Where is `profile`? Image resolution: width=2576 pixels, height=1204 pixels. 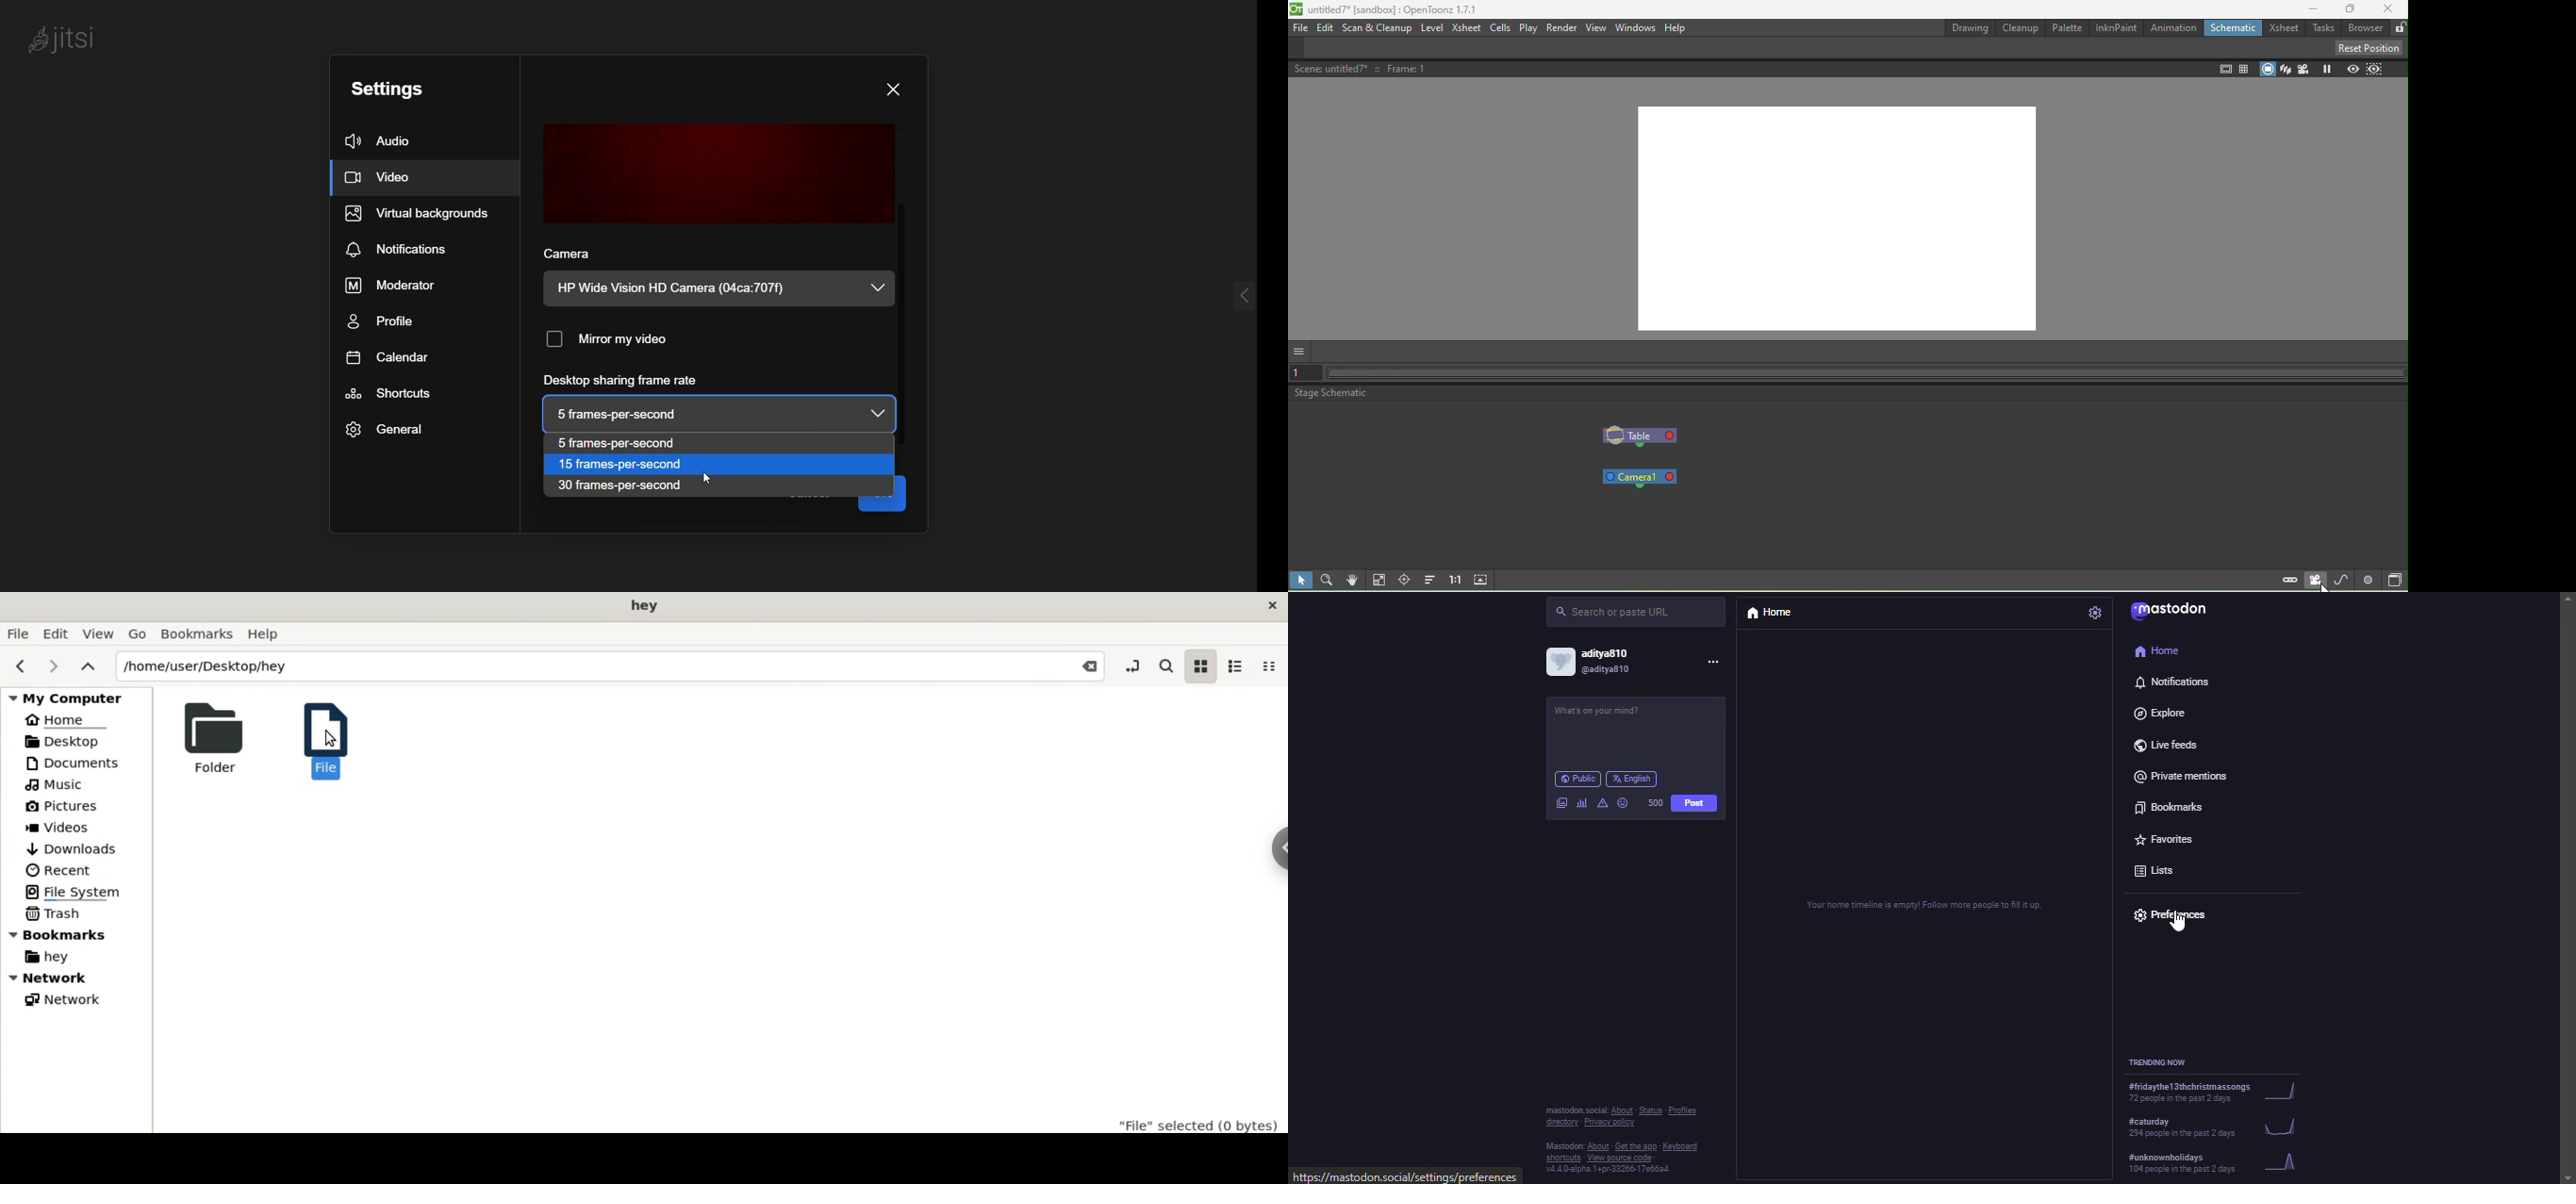
profile is located at coordinates (390, 321).